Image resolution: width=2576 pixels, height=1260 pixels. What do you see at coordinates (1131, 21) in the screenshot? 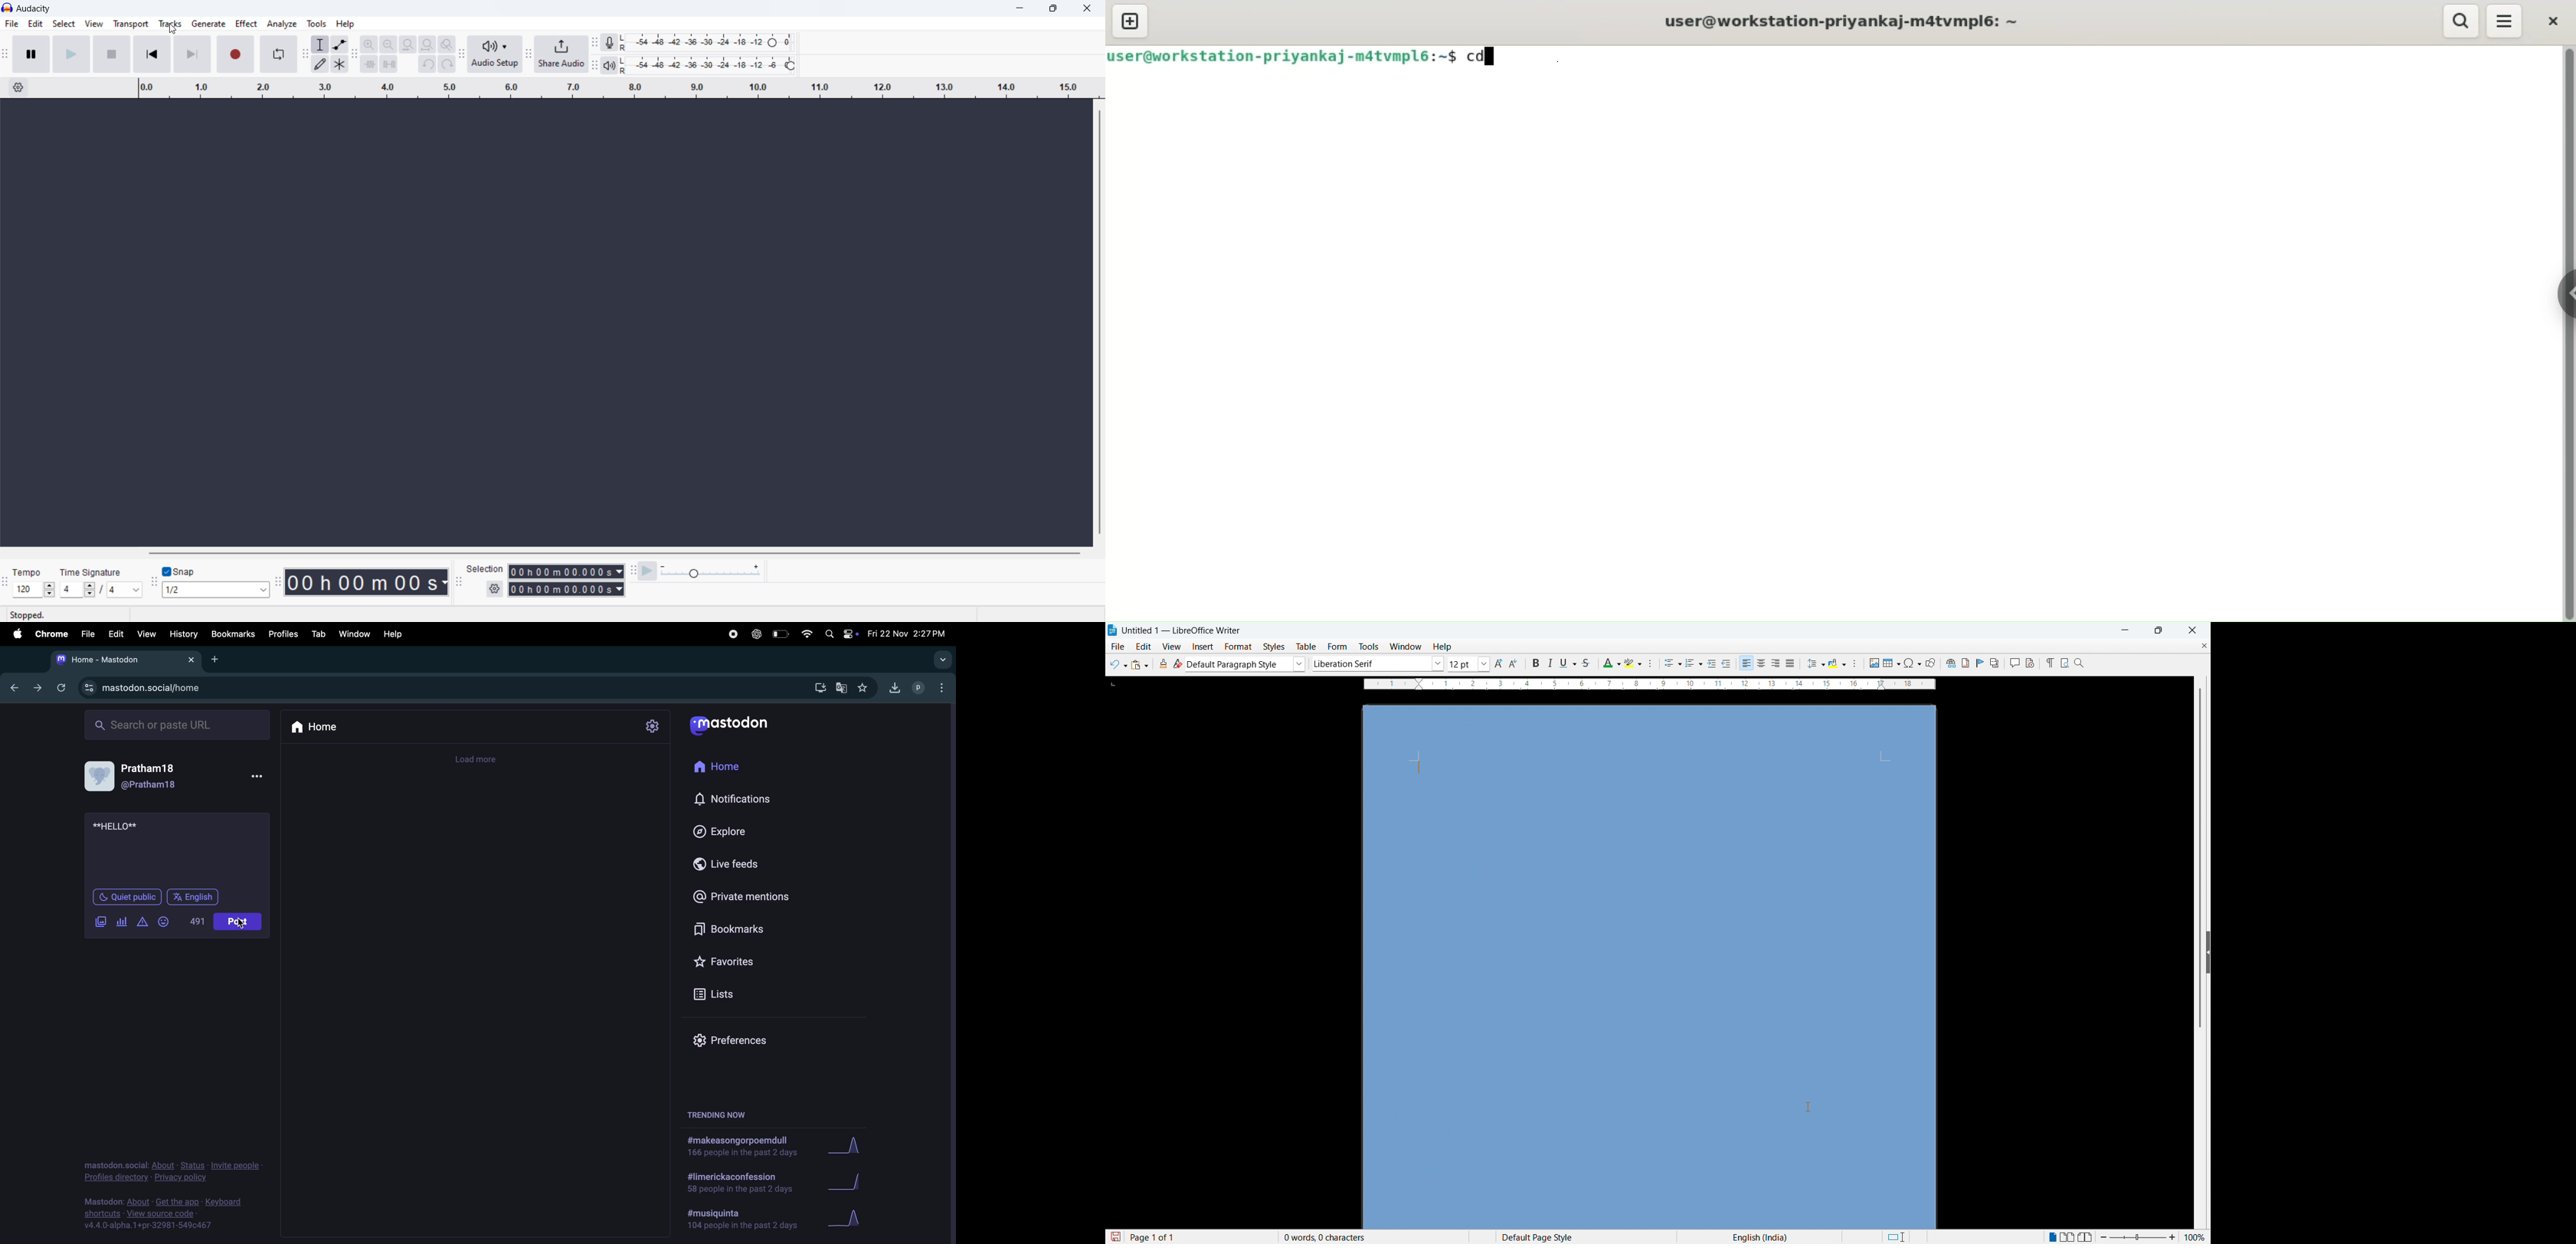
I see `new tab` at bounding box center [1131, 21].